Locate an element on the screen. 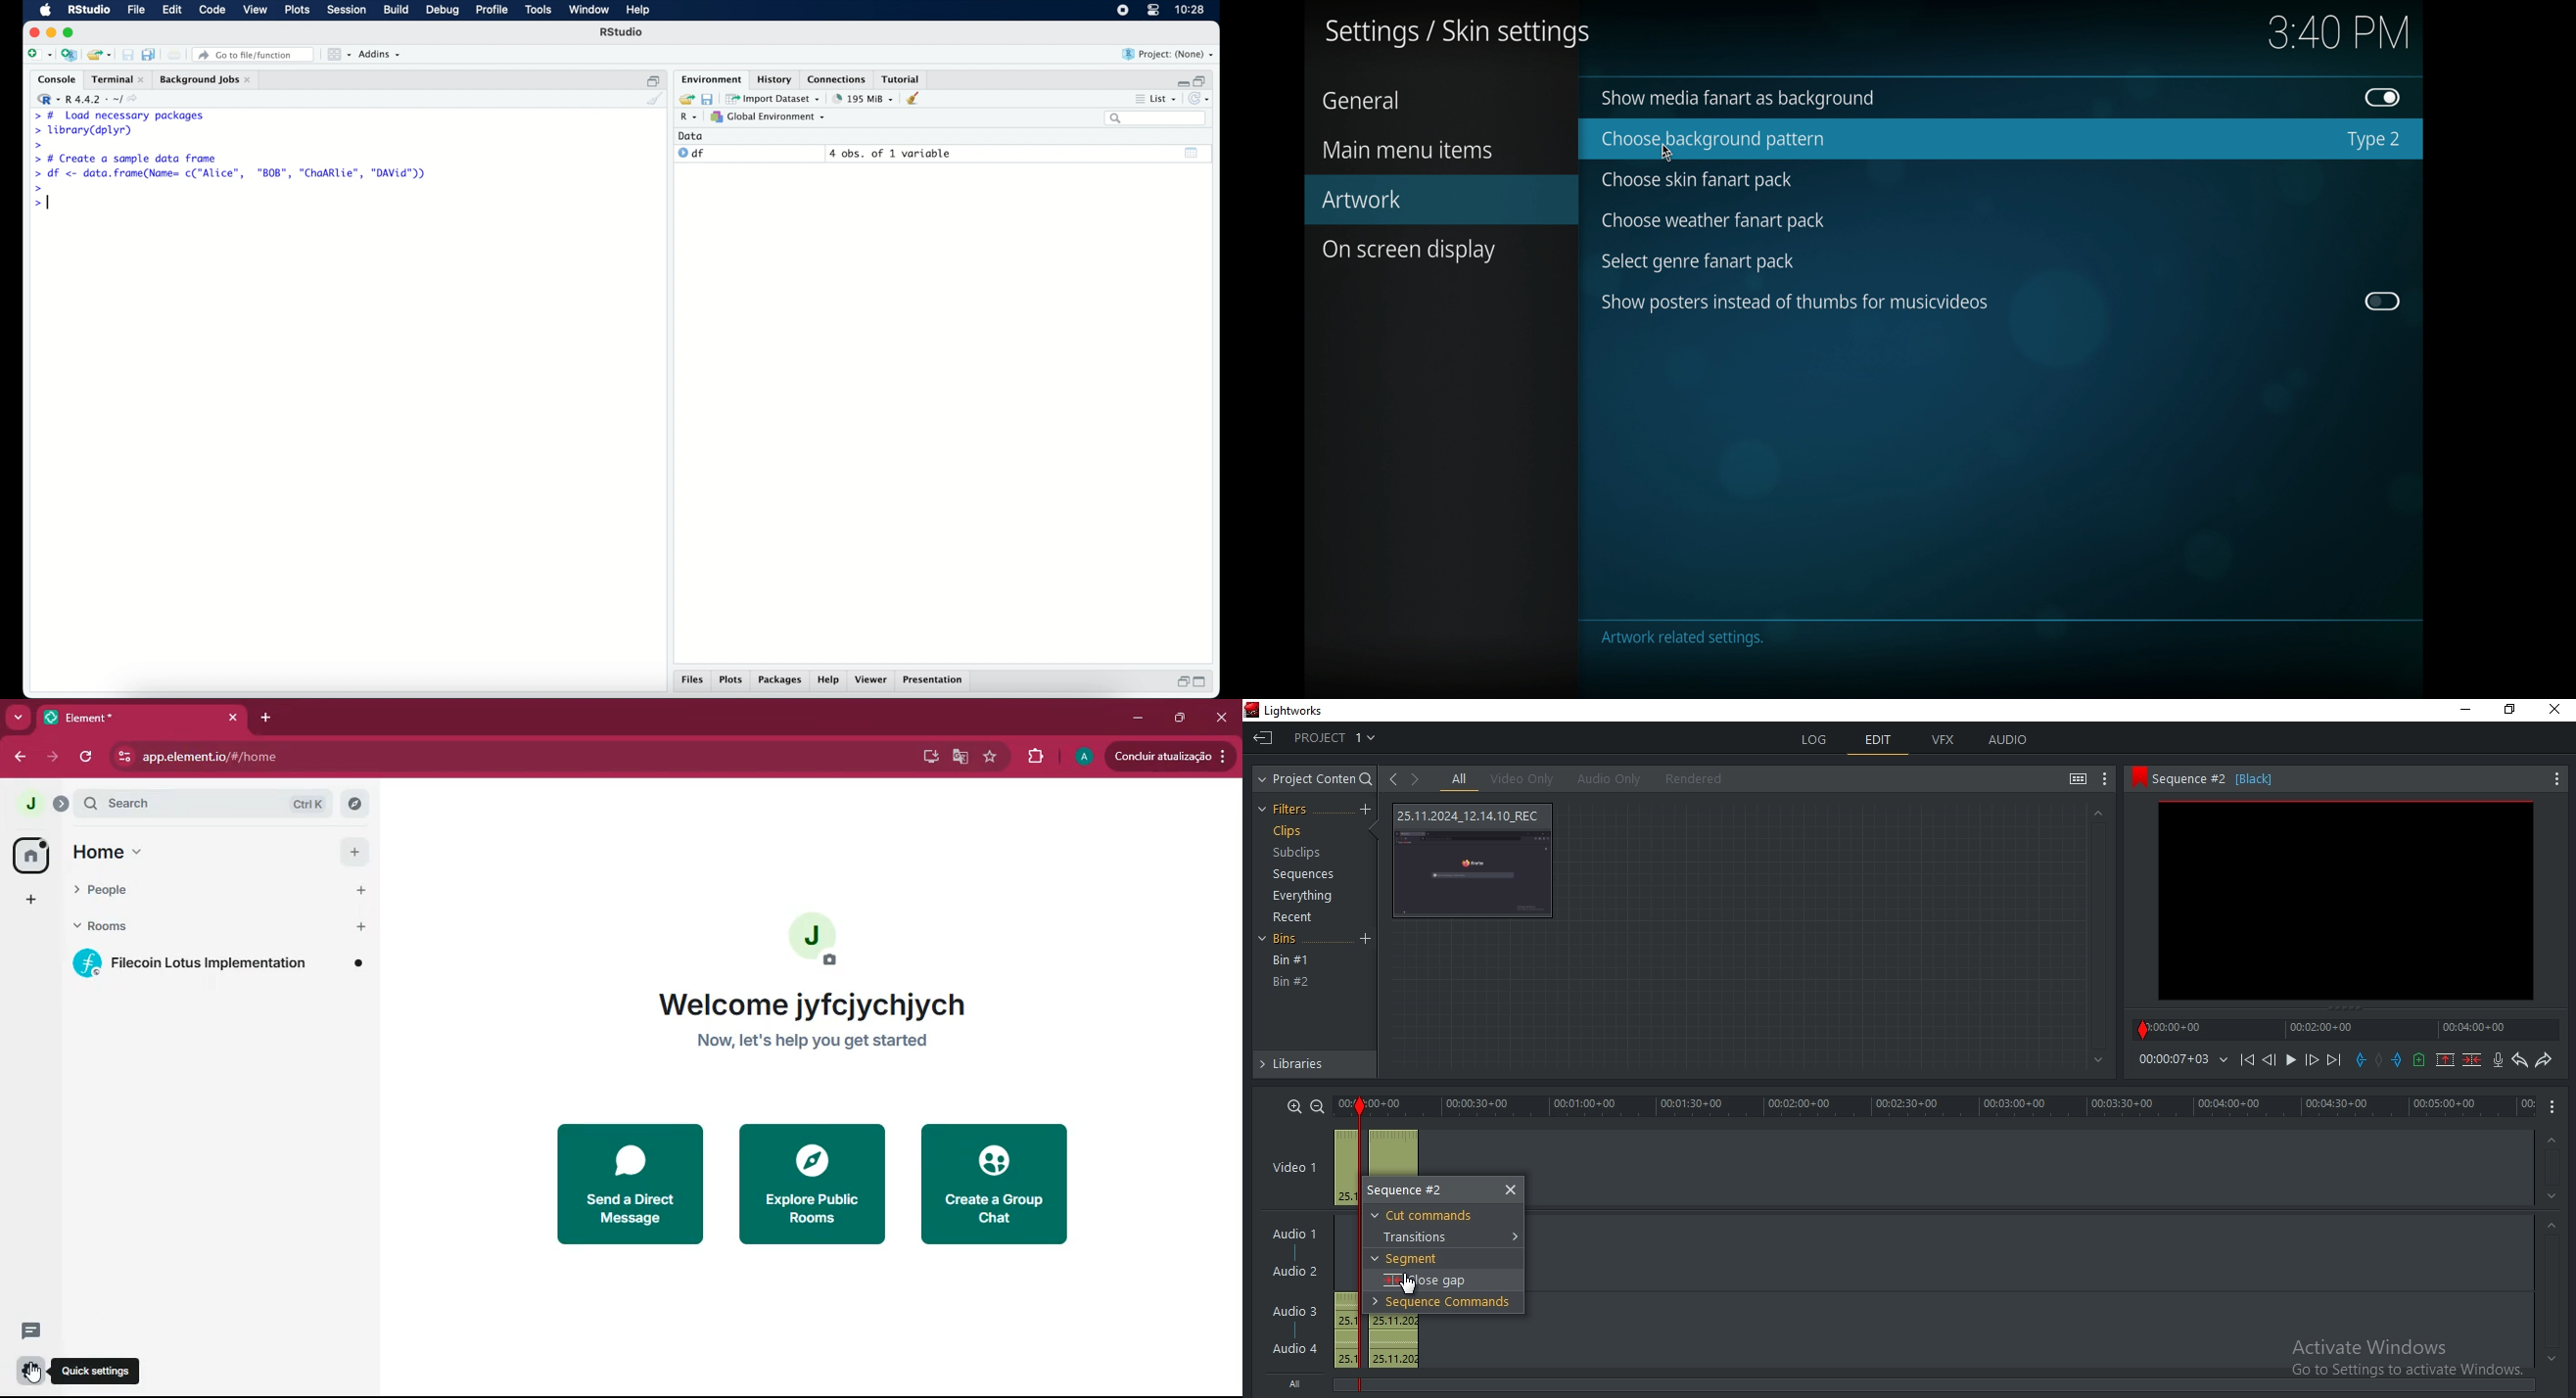 The height and width of the screenshot is (1400, 2576). cut commands is located at coordinates (1427, 1216).